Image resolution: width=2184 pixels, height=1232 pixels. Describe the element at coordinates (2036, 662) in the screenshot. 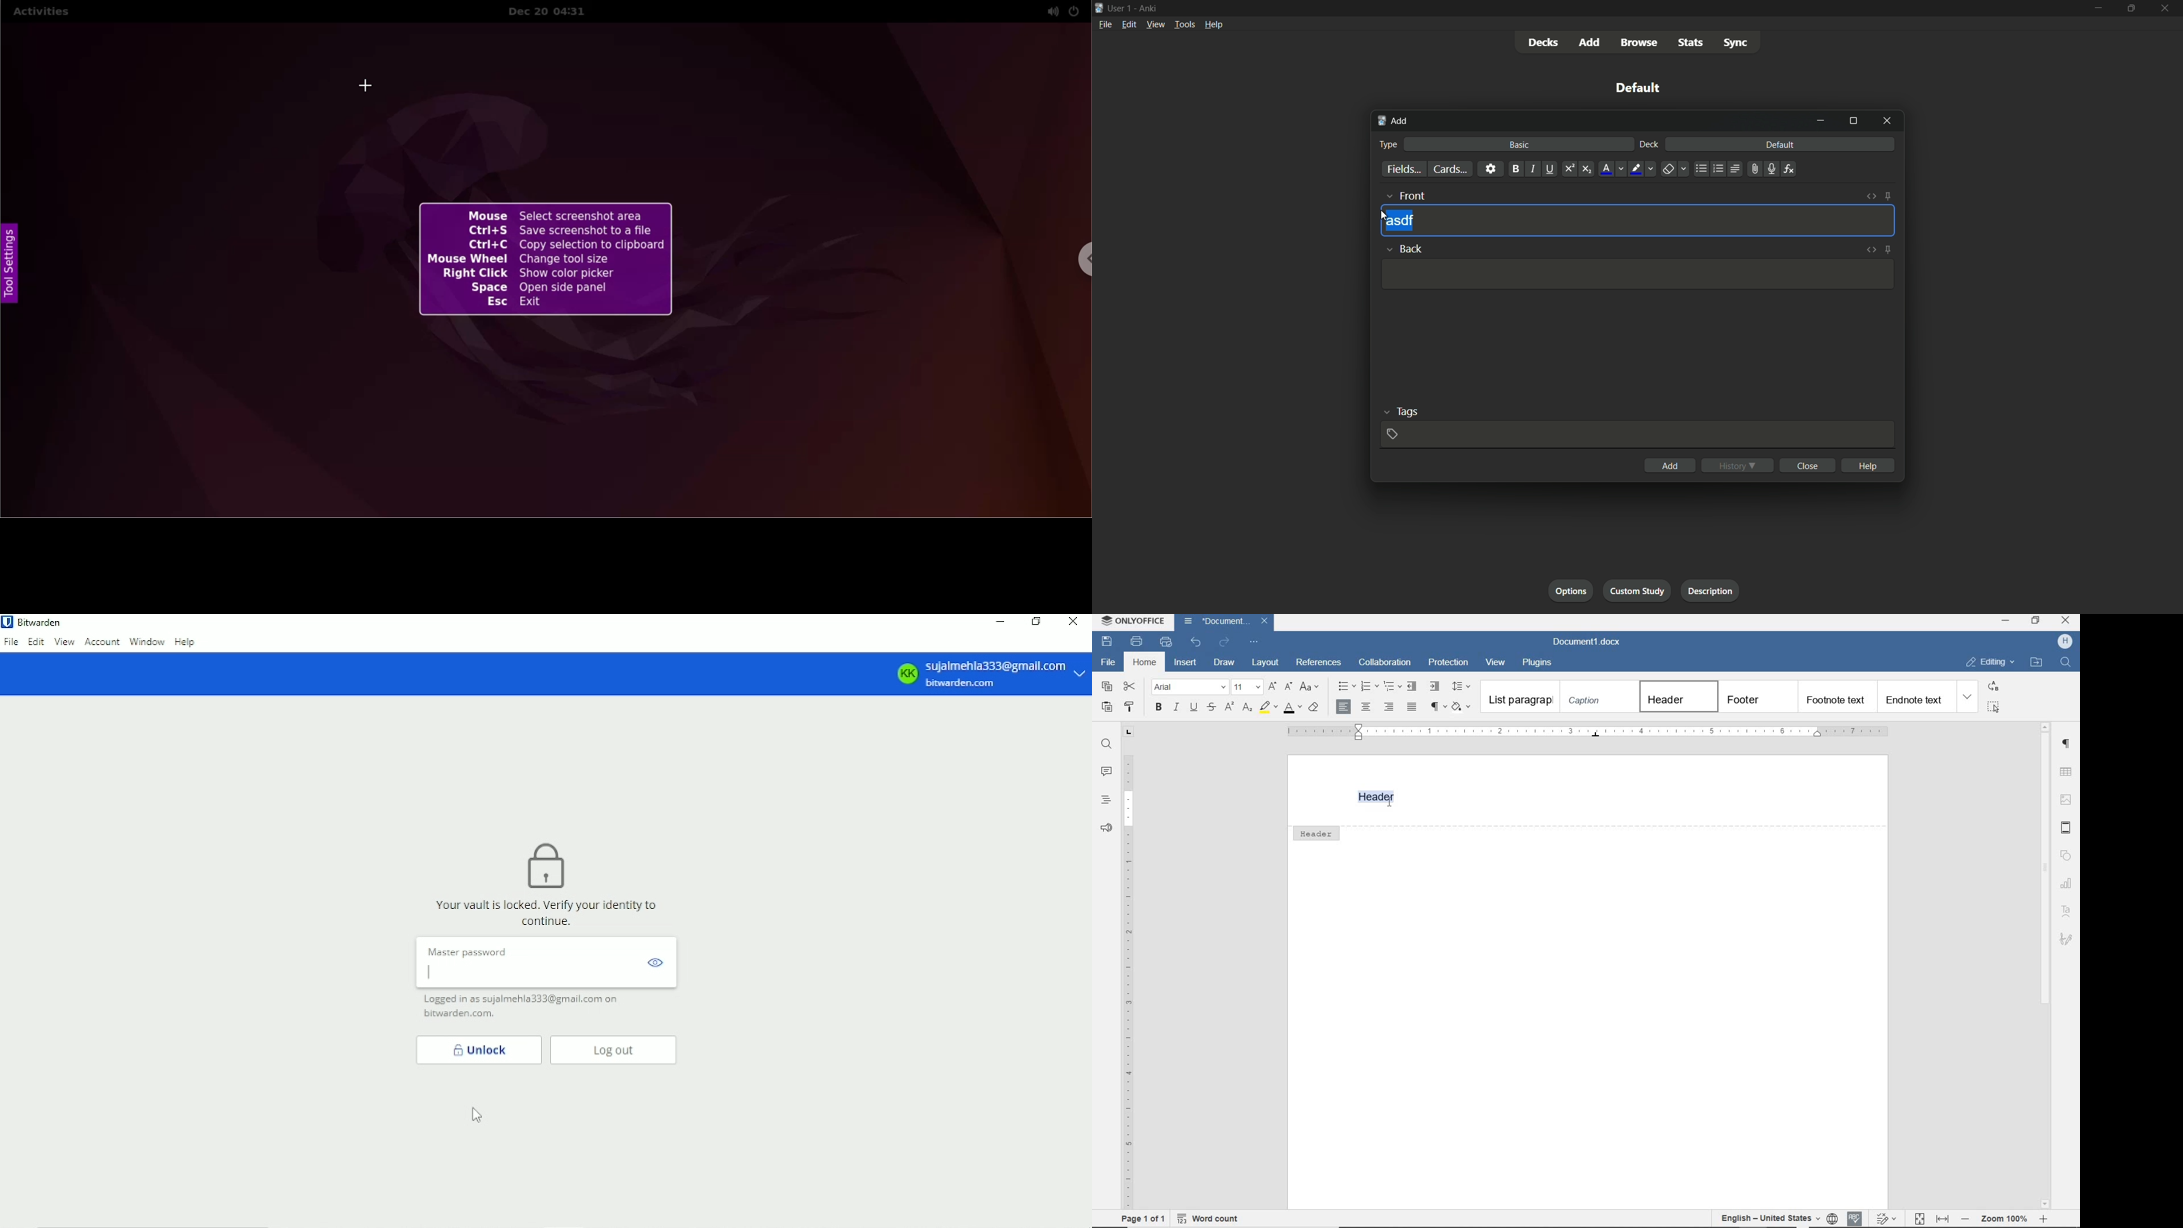

I see `OPEN FILE LOCATION` at that location.